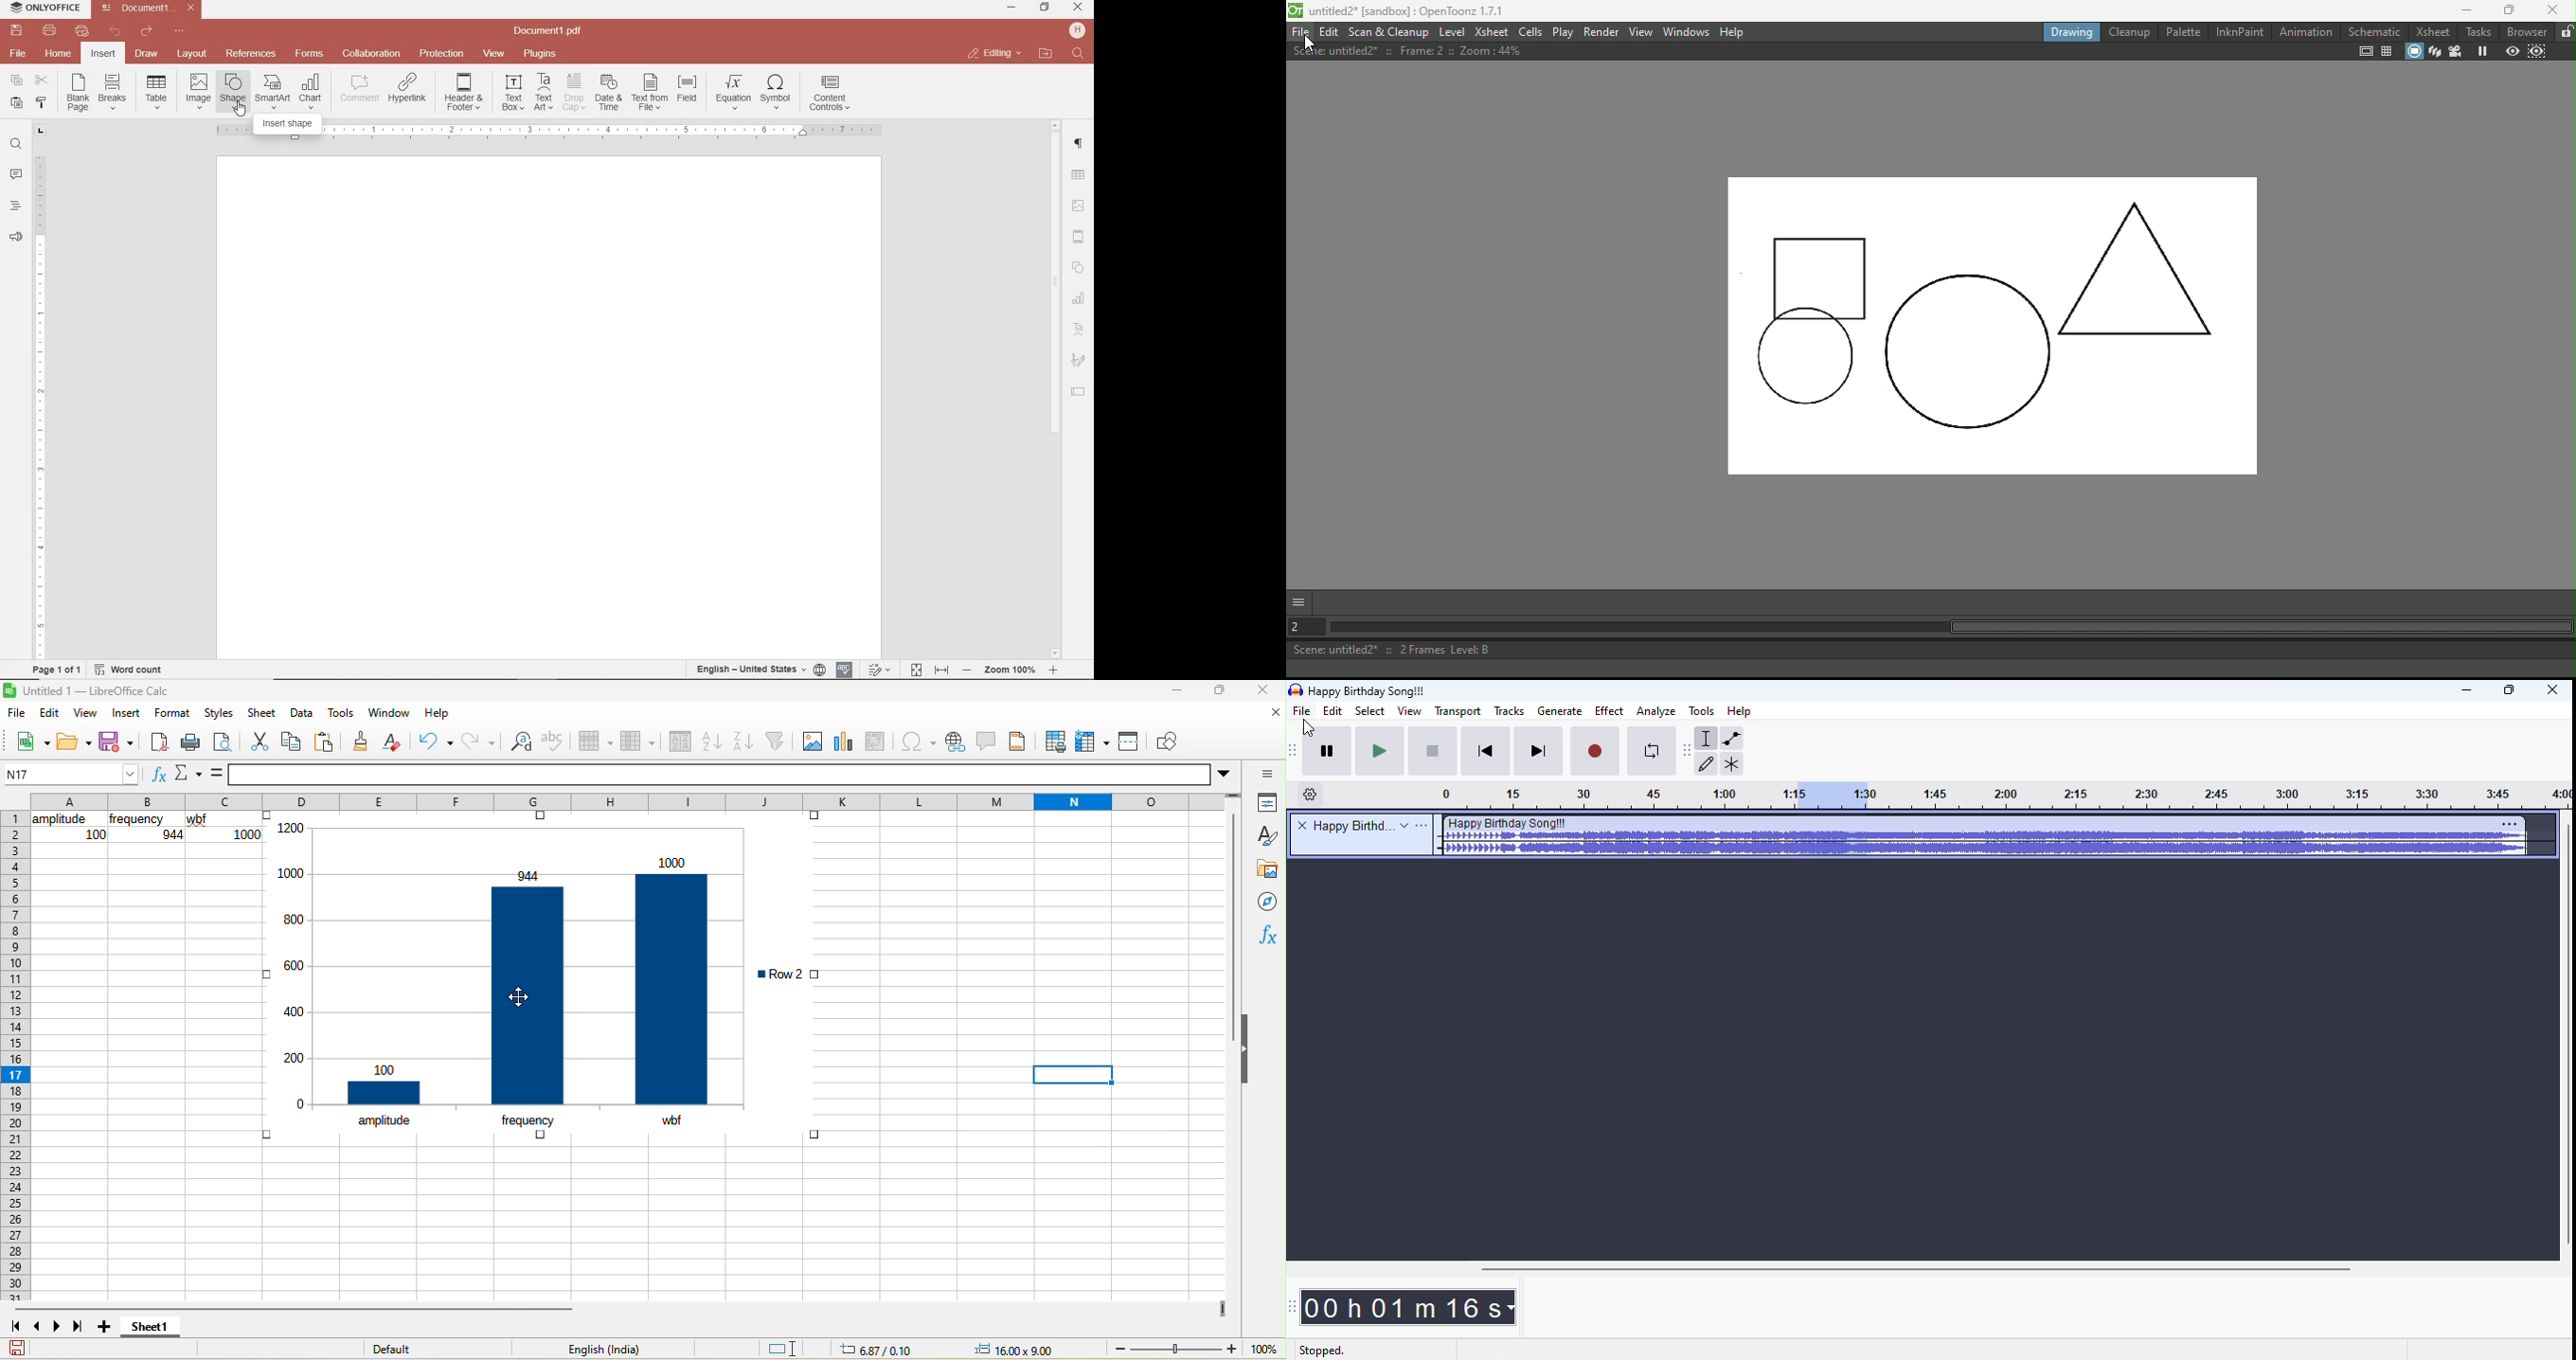  Describe the element at coordinates (465, 92) in the screenshot. I see `EDIT HEADER OR FOOTER` at that location.